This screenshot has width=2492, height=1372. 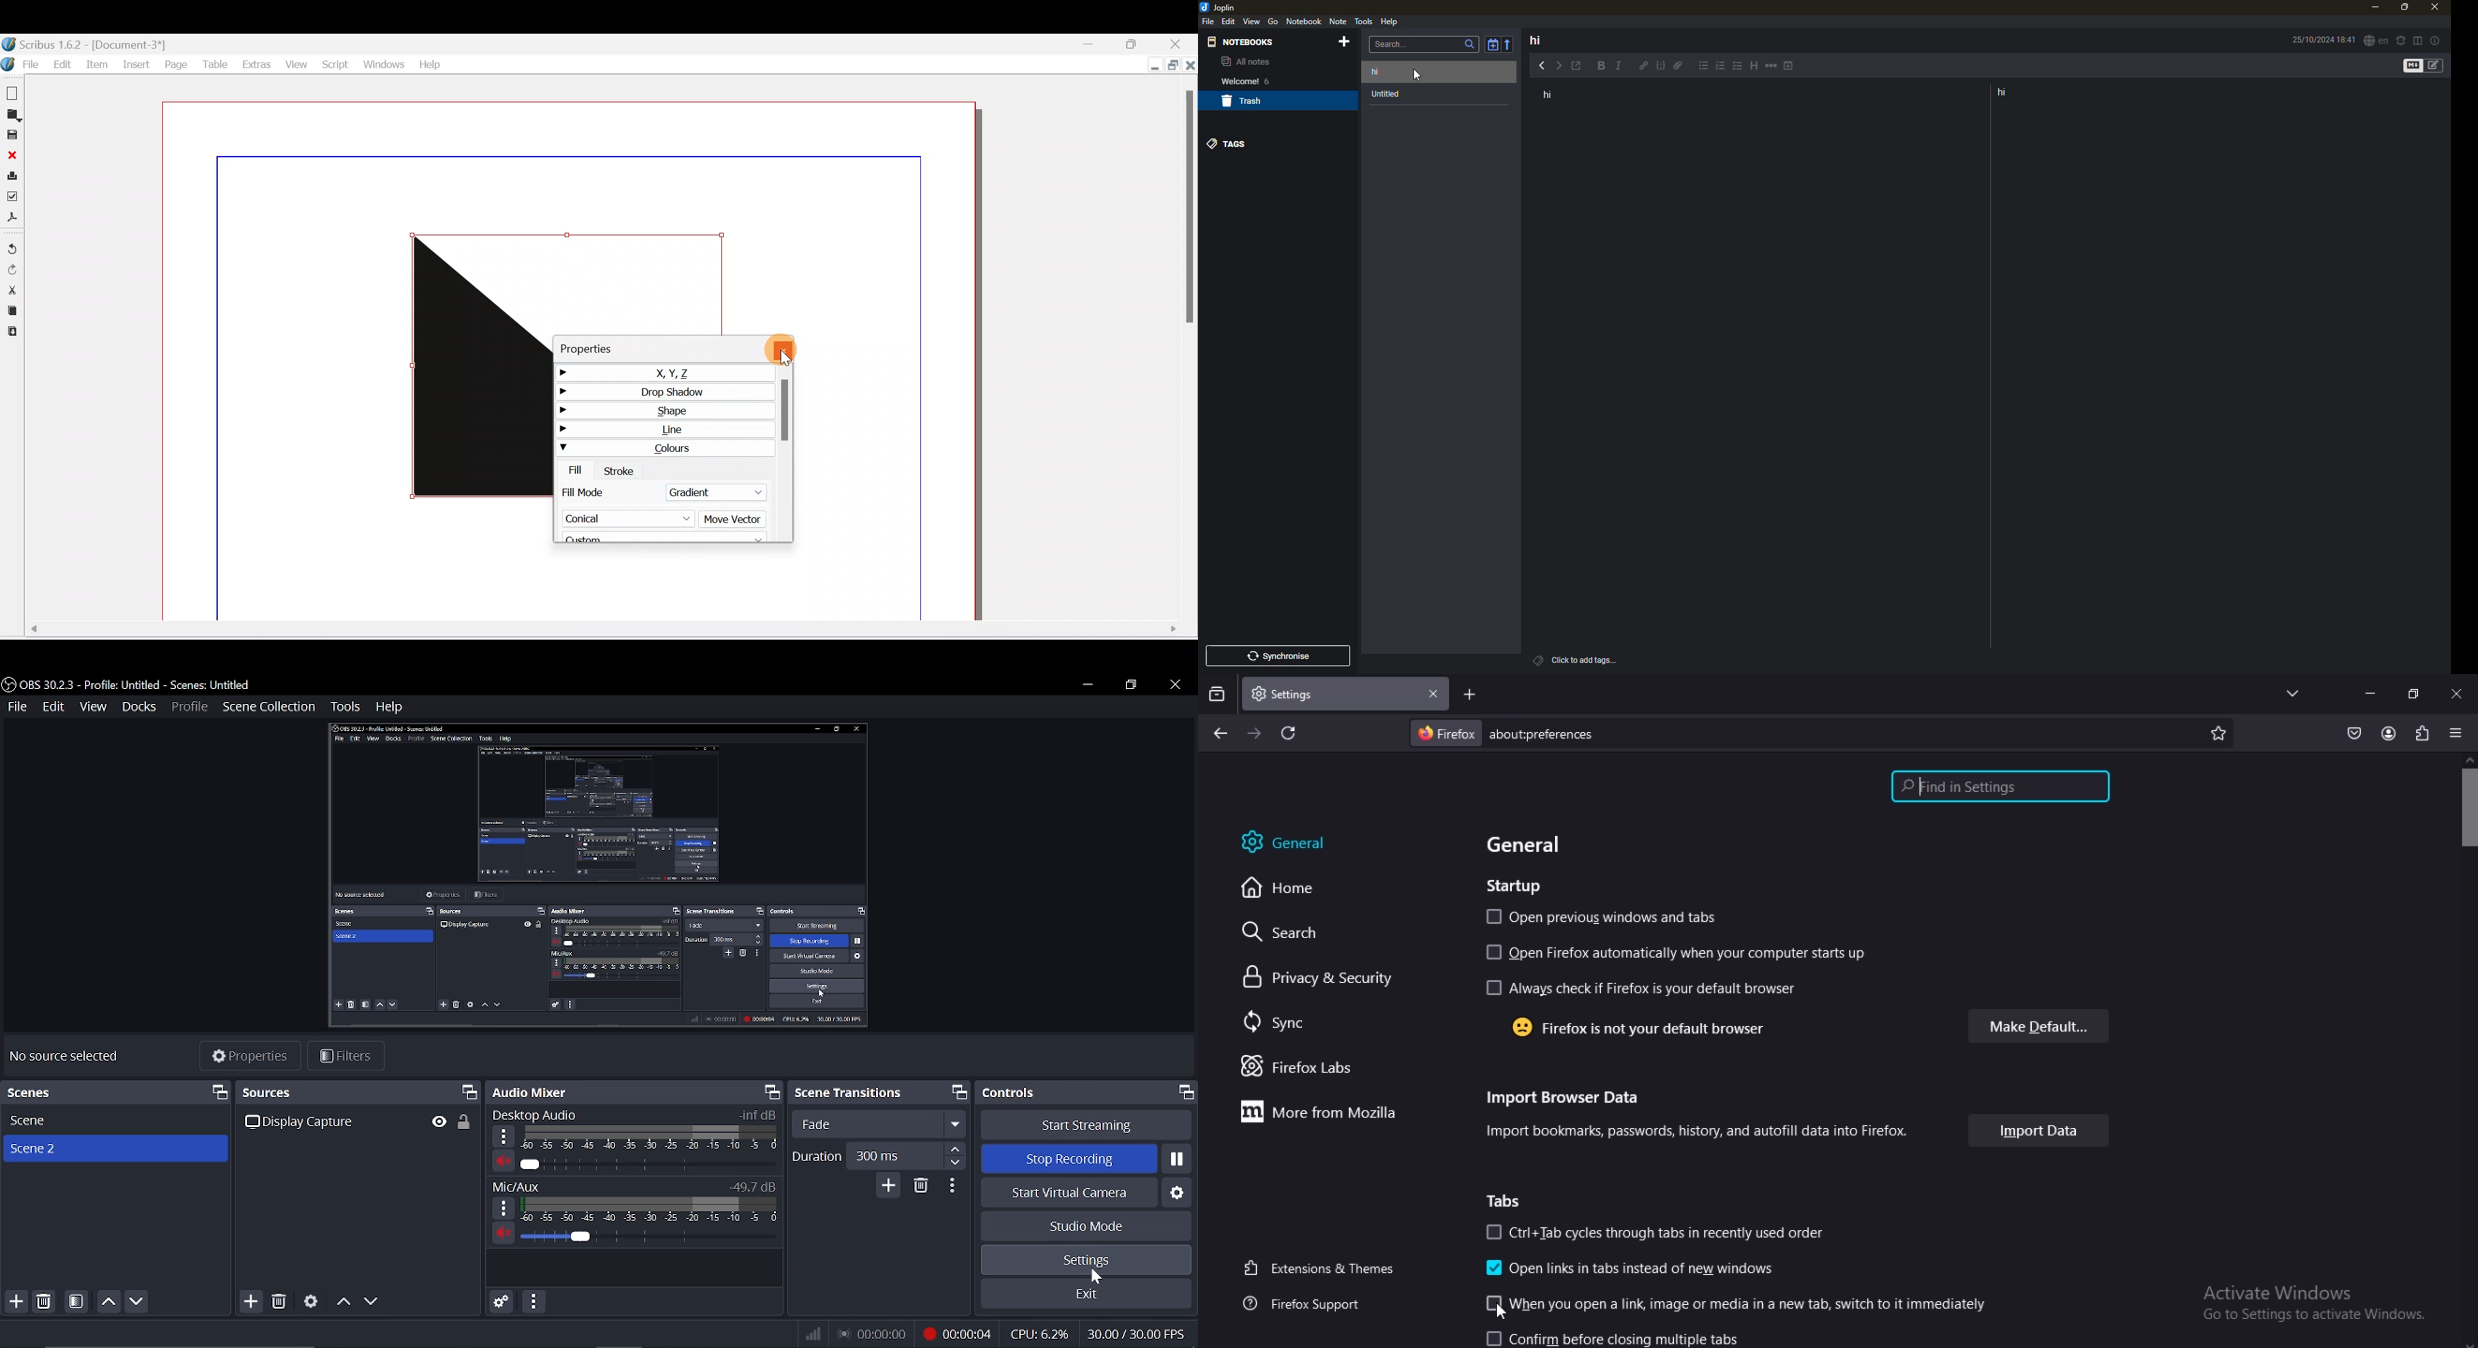 What do you see at coordinates (1385, 71) in the screenshot?
I see `hi` at bounding box center [1385, 71].